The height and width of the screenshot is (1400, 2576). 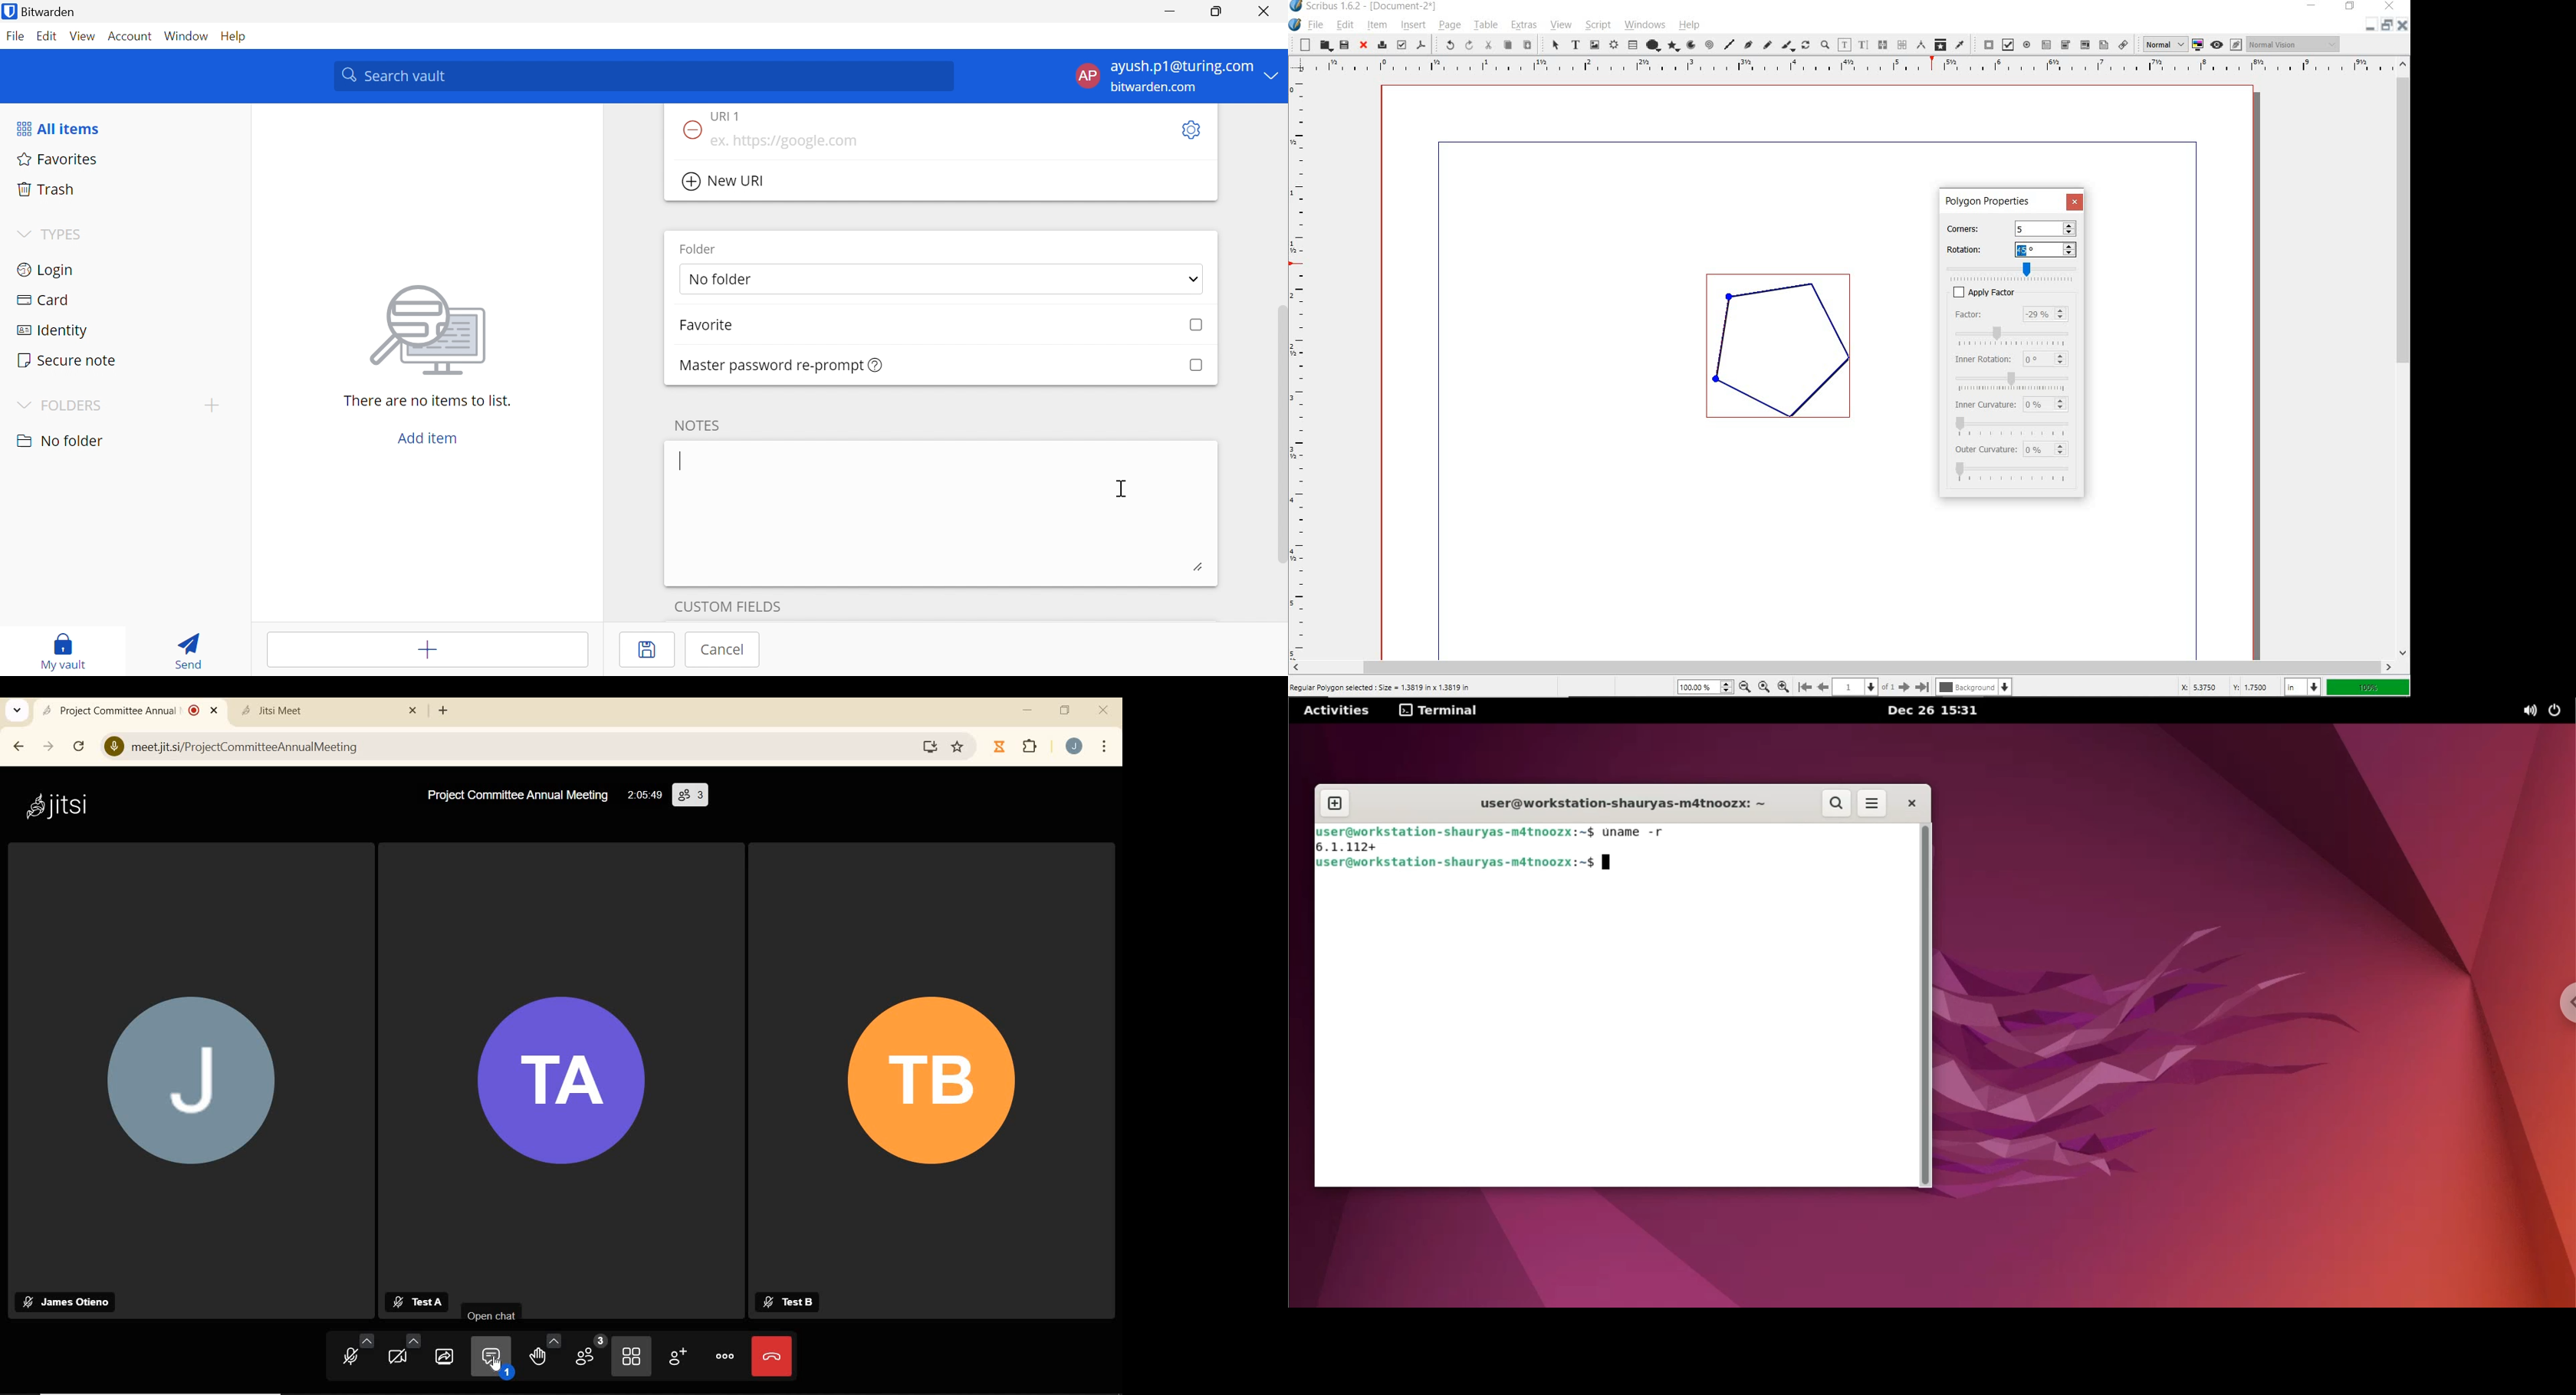 I want to click on rotate item, so click(x=1807, y=45).